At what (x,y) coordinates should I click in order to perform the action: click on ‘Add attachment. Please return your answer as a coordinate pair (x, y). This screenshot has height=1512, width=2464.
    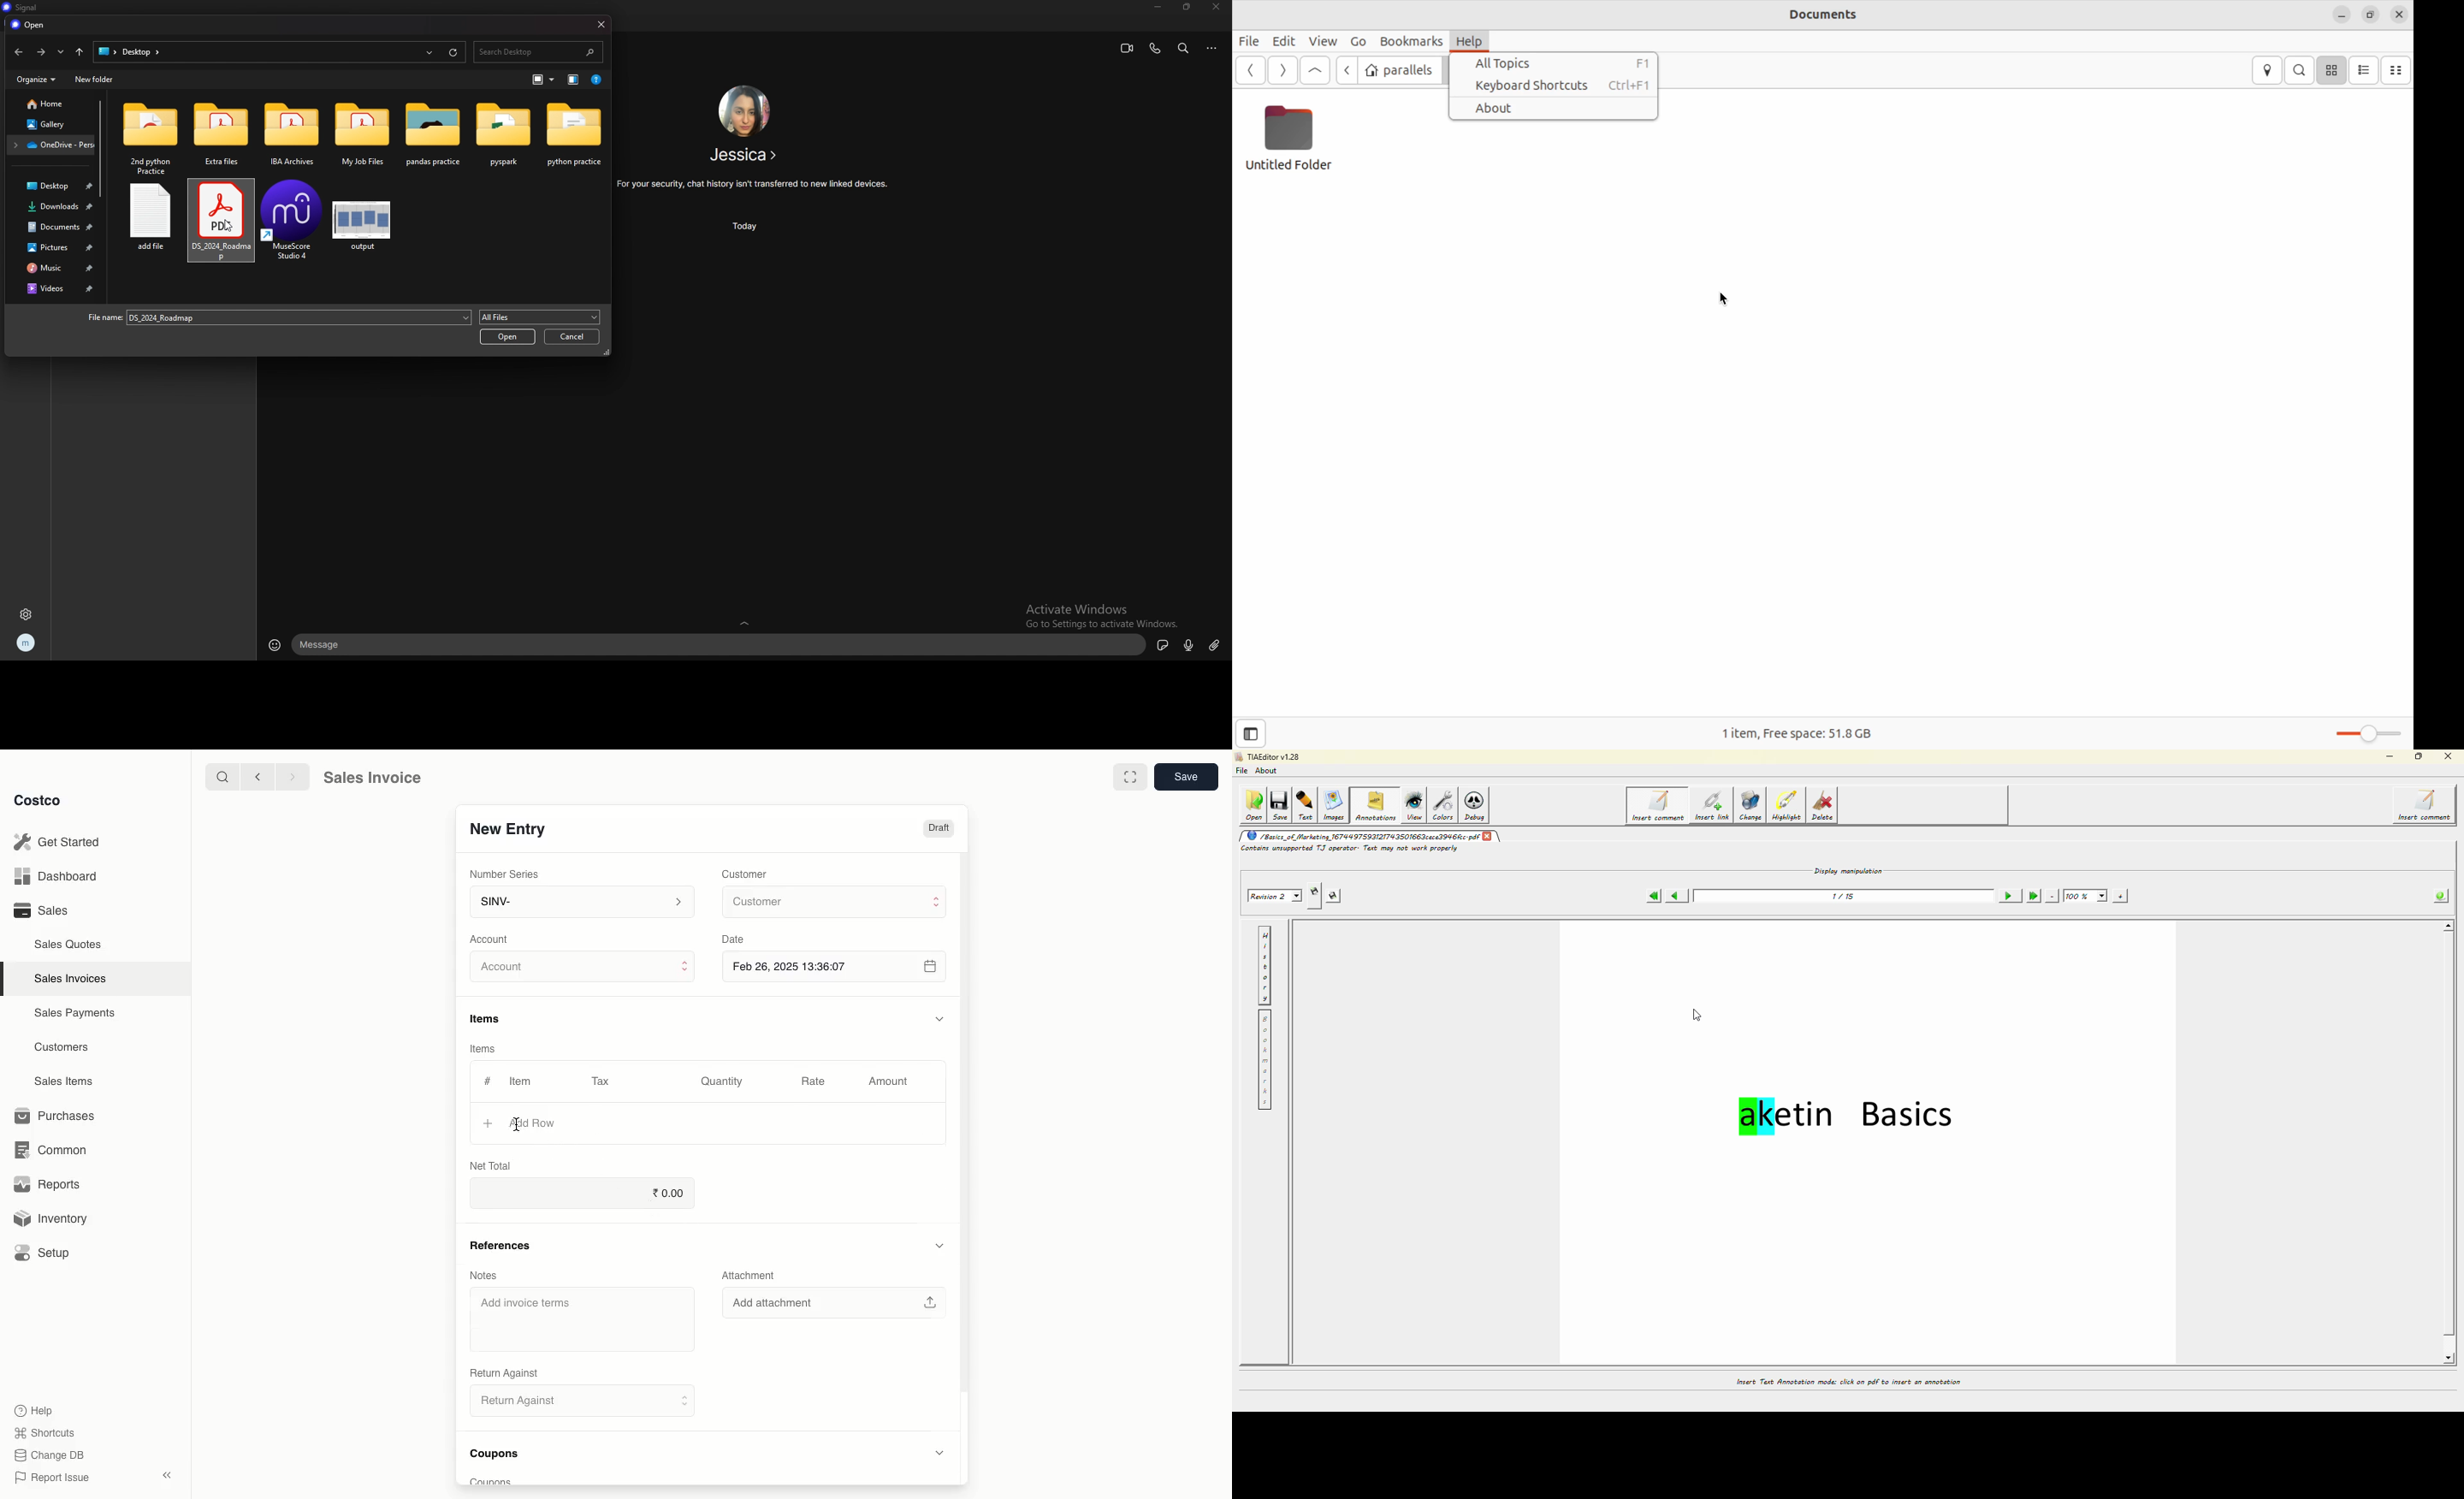
    Looking at the image, I should click on (832, 1303).